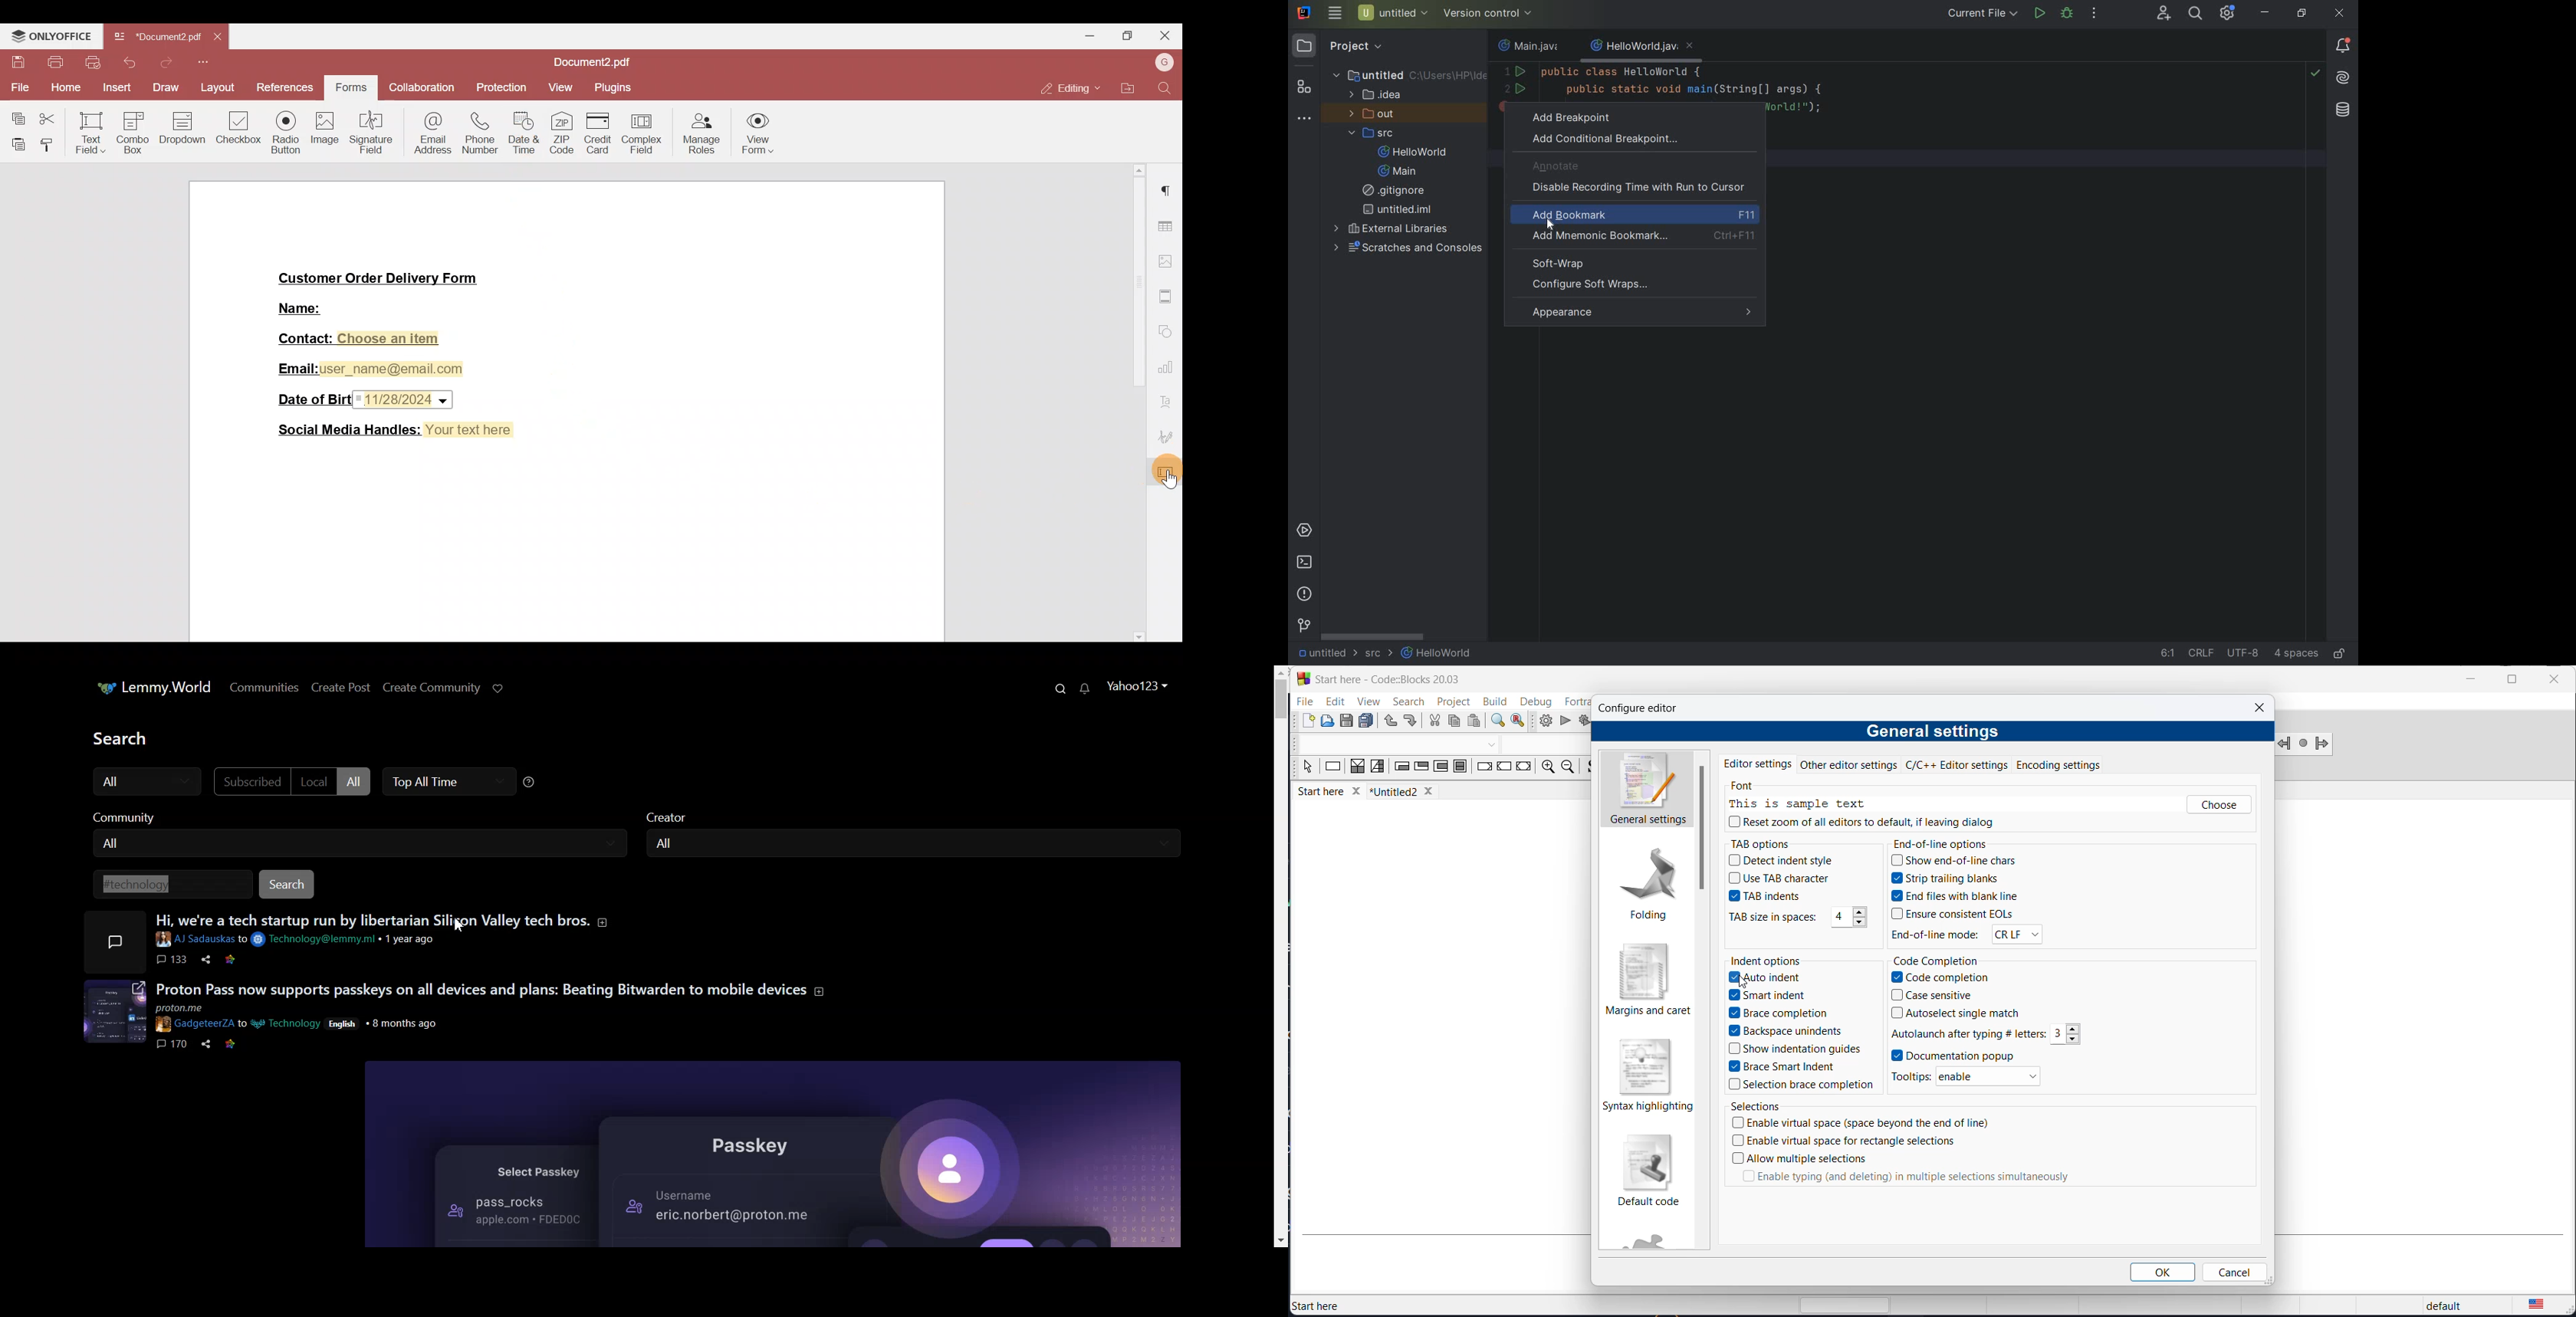 This screenshot has width=2576, height=1344. What do you see at coordinates (2469, 681) in the screenshot?
I see `minimize` at bounding box center [2469, 681].